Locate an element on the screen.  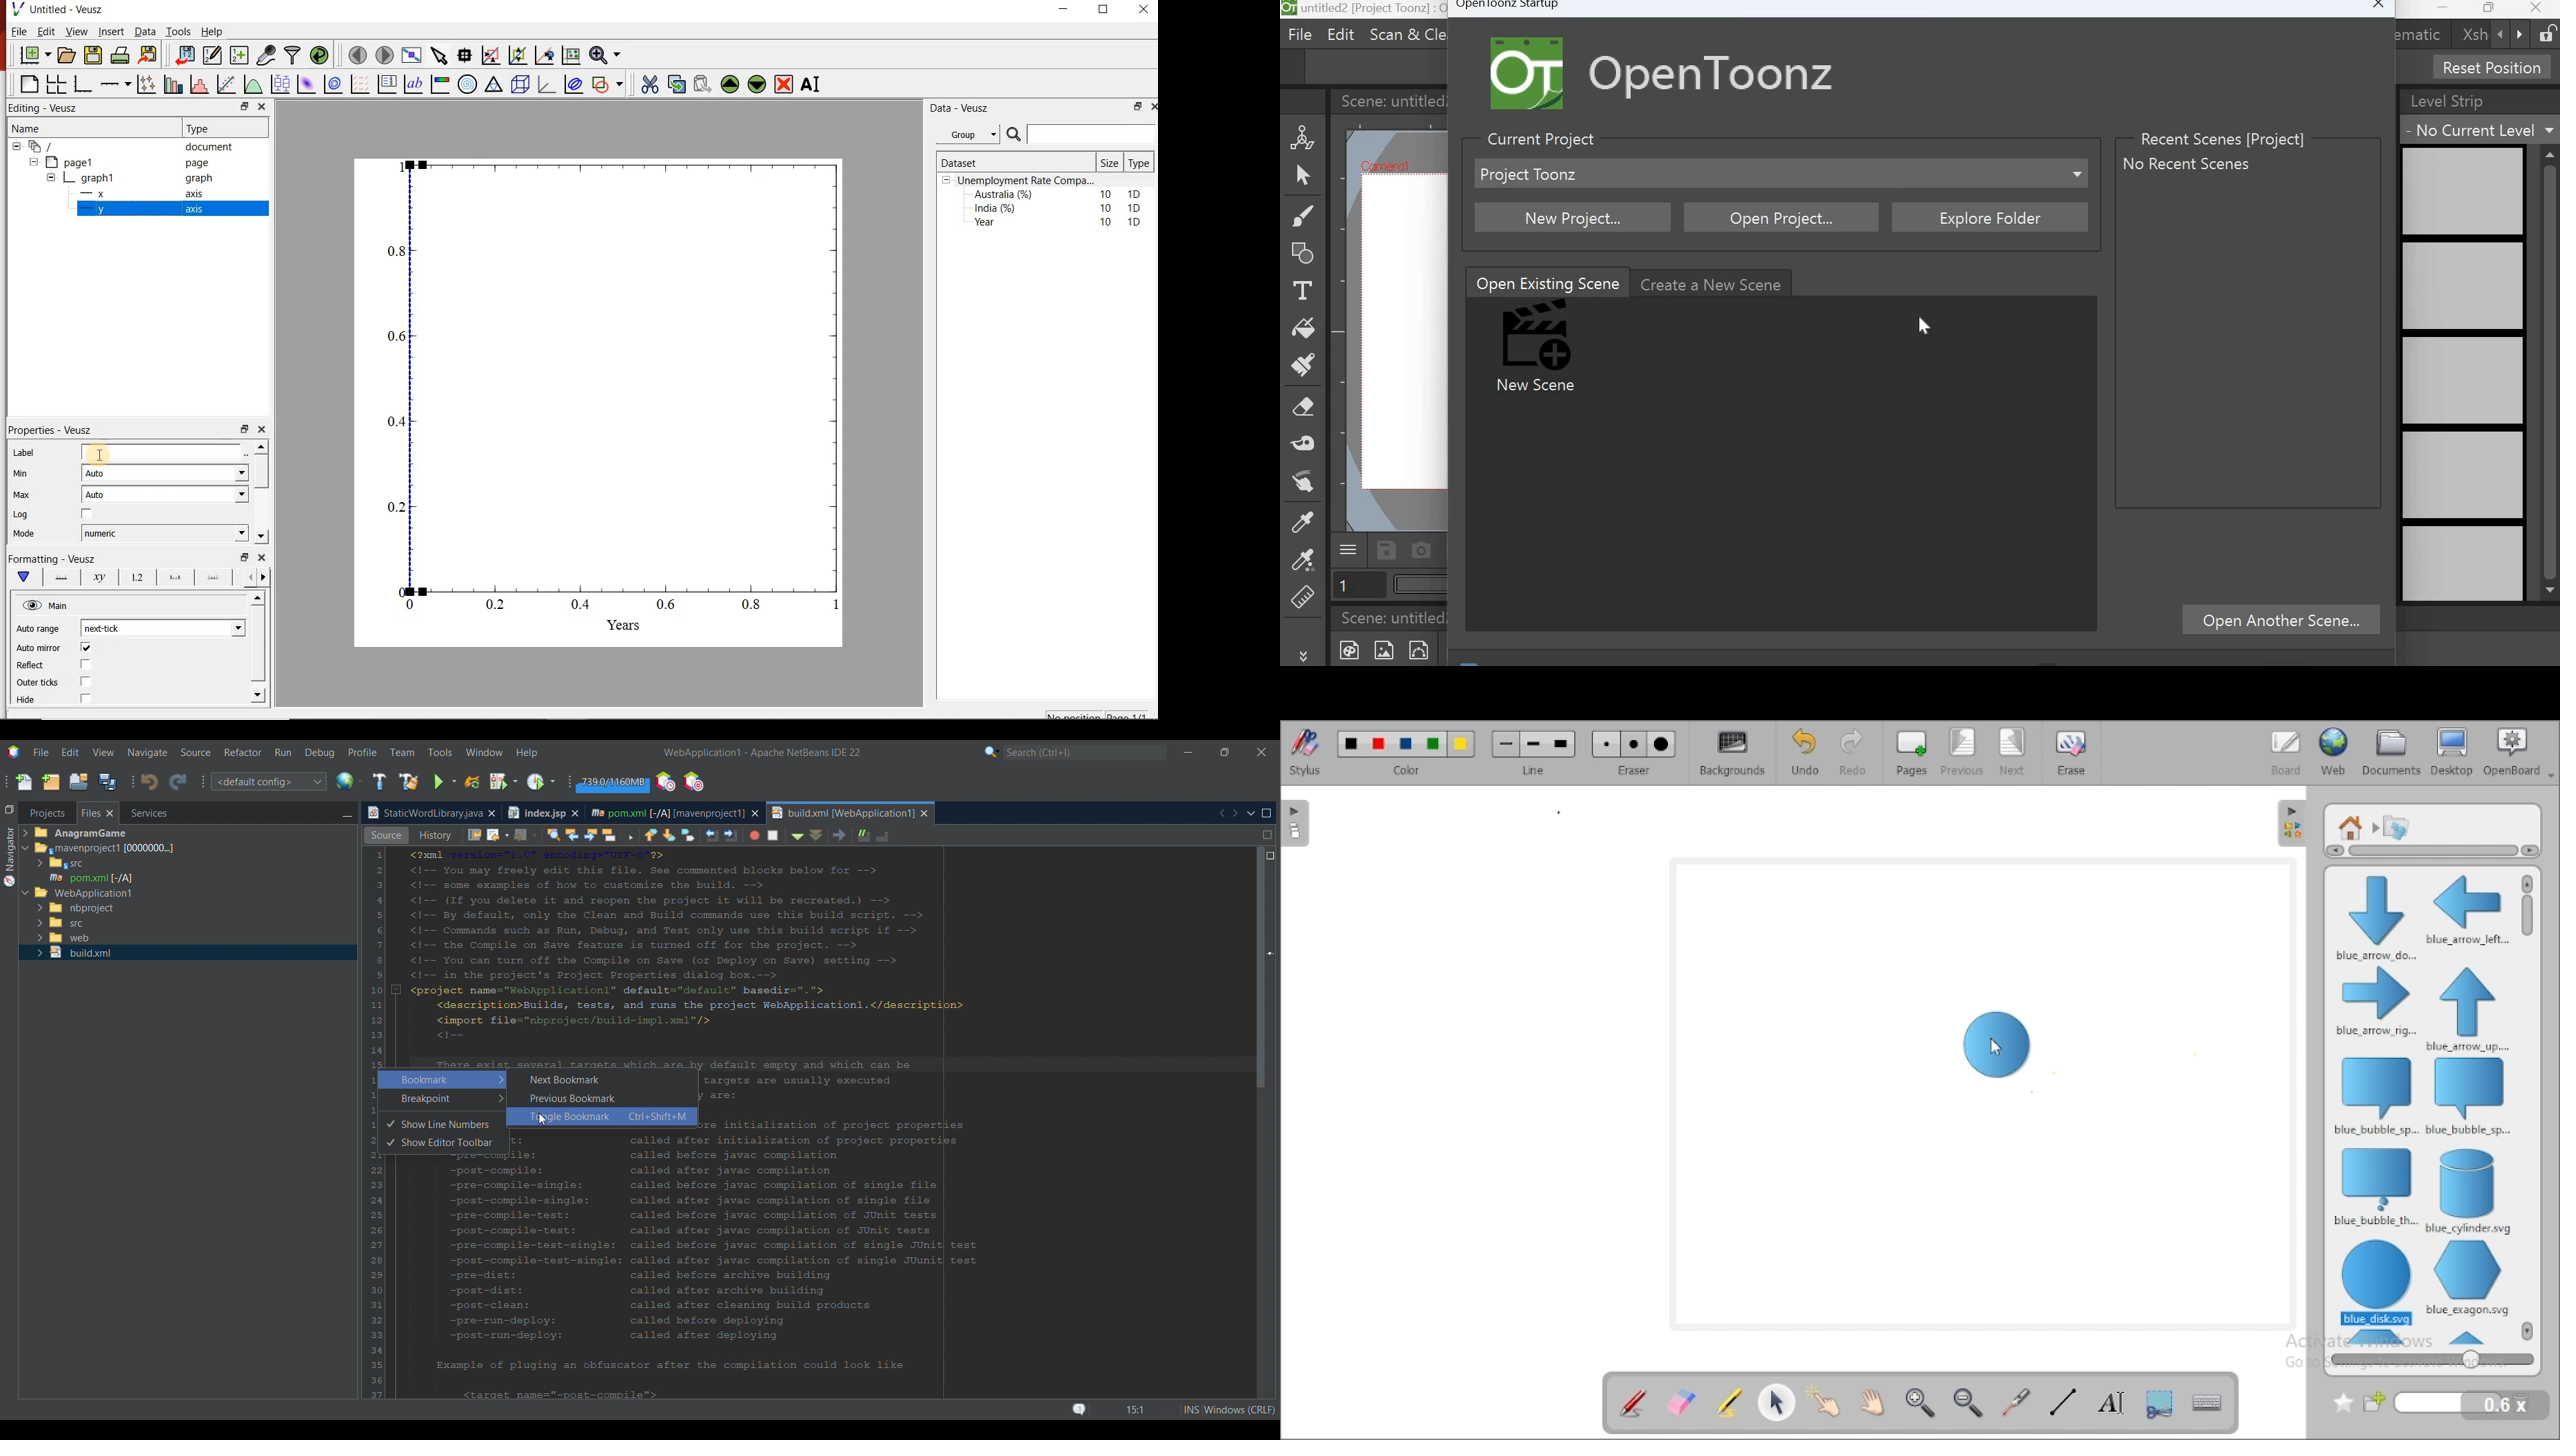
graph chart is located at coordinates (600, 403).